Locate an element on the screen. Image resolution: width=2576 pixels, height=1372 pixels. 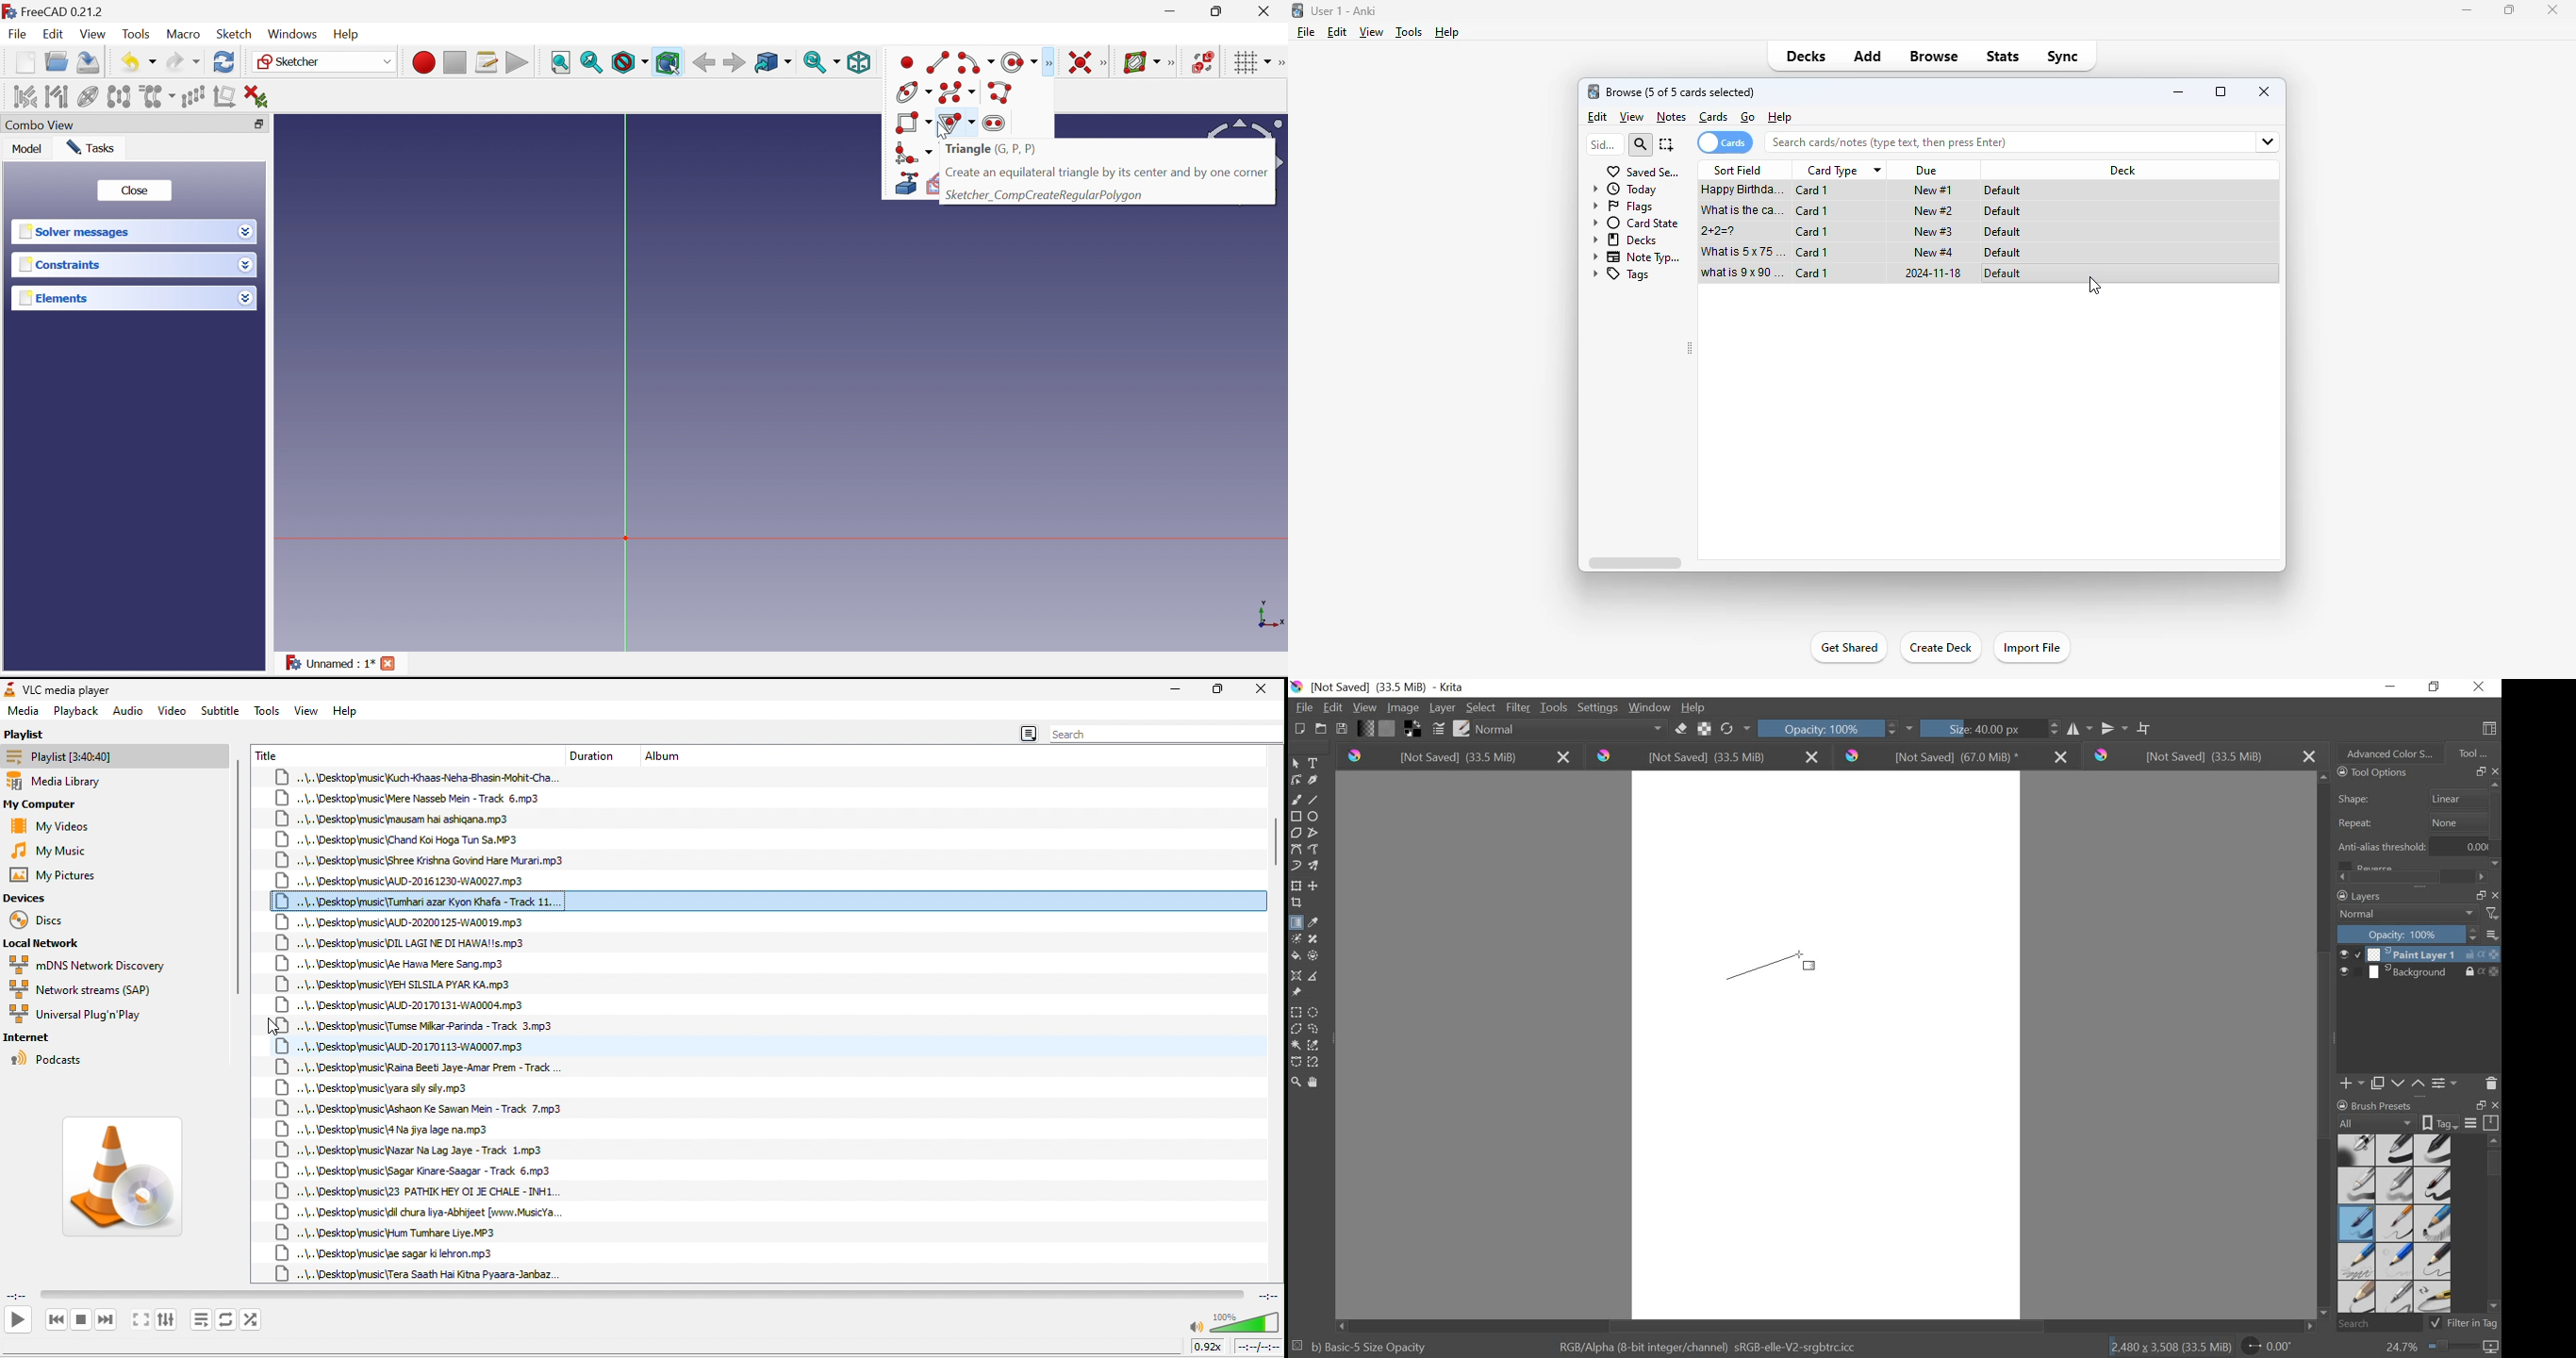
cursor is located at coordinates (276, 1025).